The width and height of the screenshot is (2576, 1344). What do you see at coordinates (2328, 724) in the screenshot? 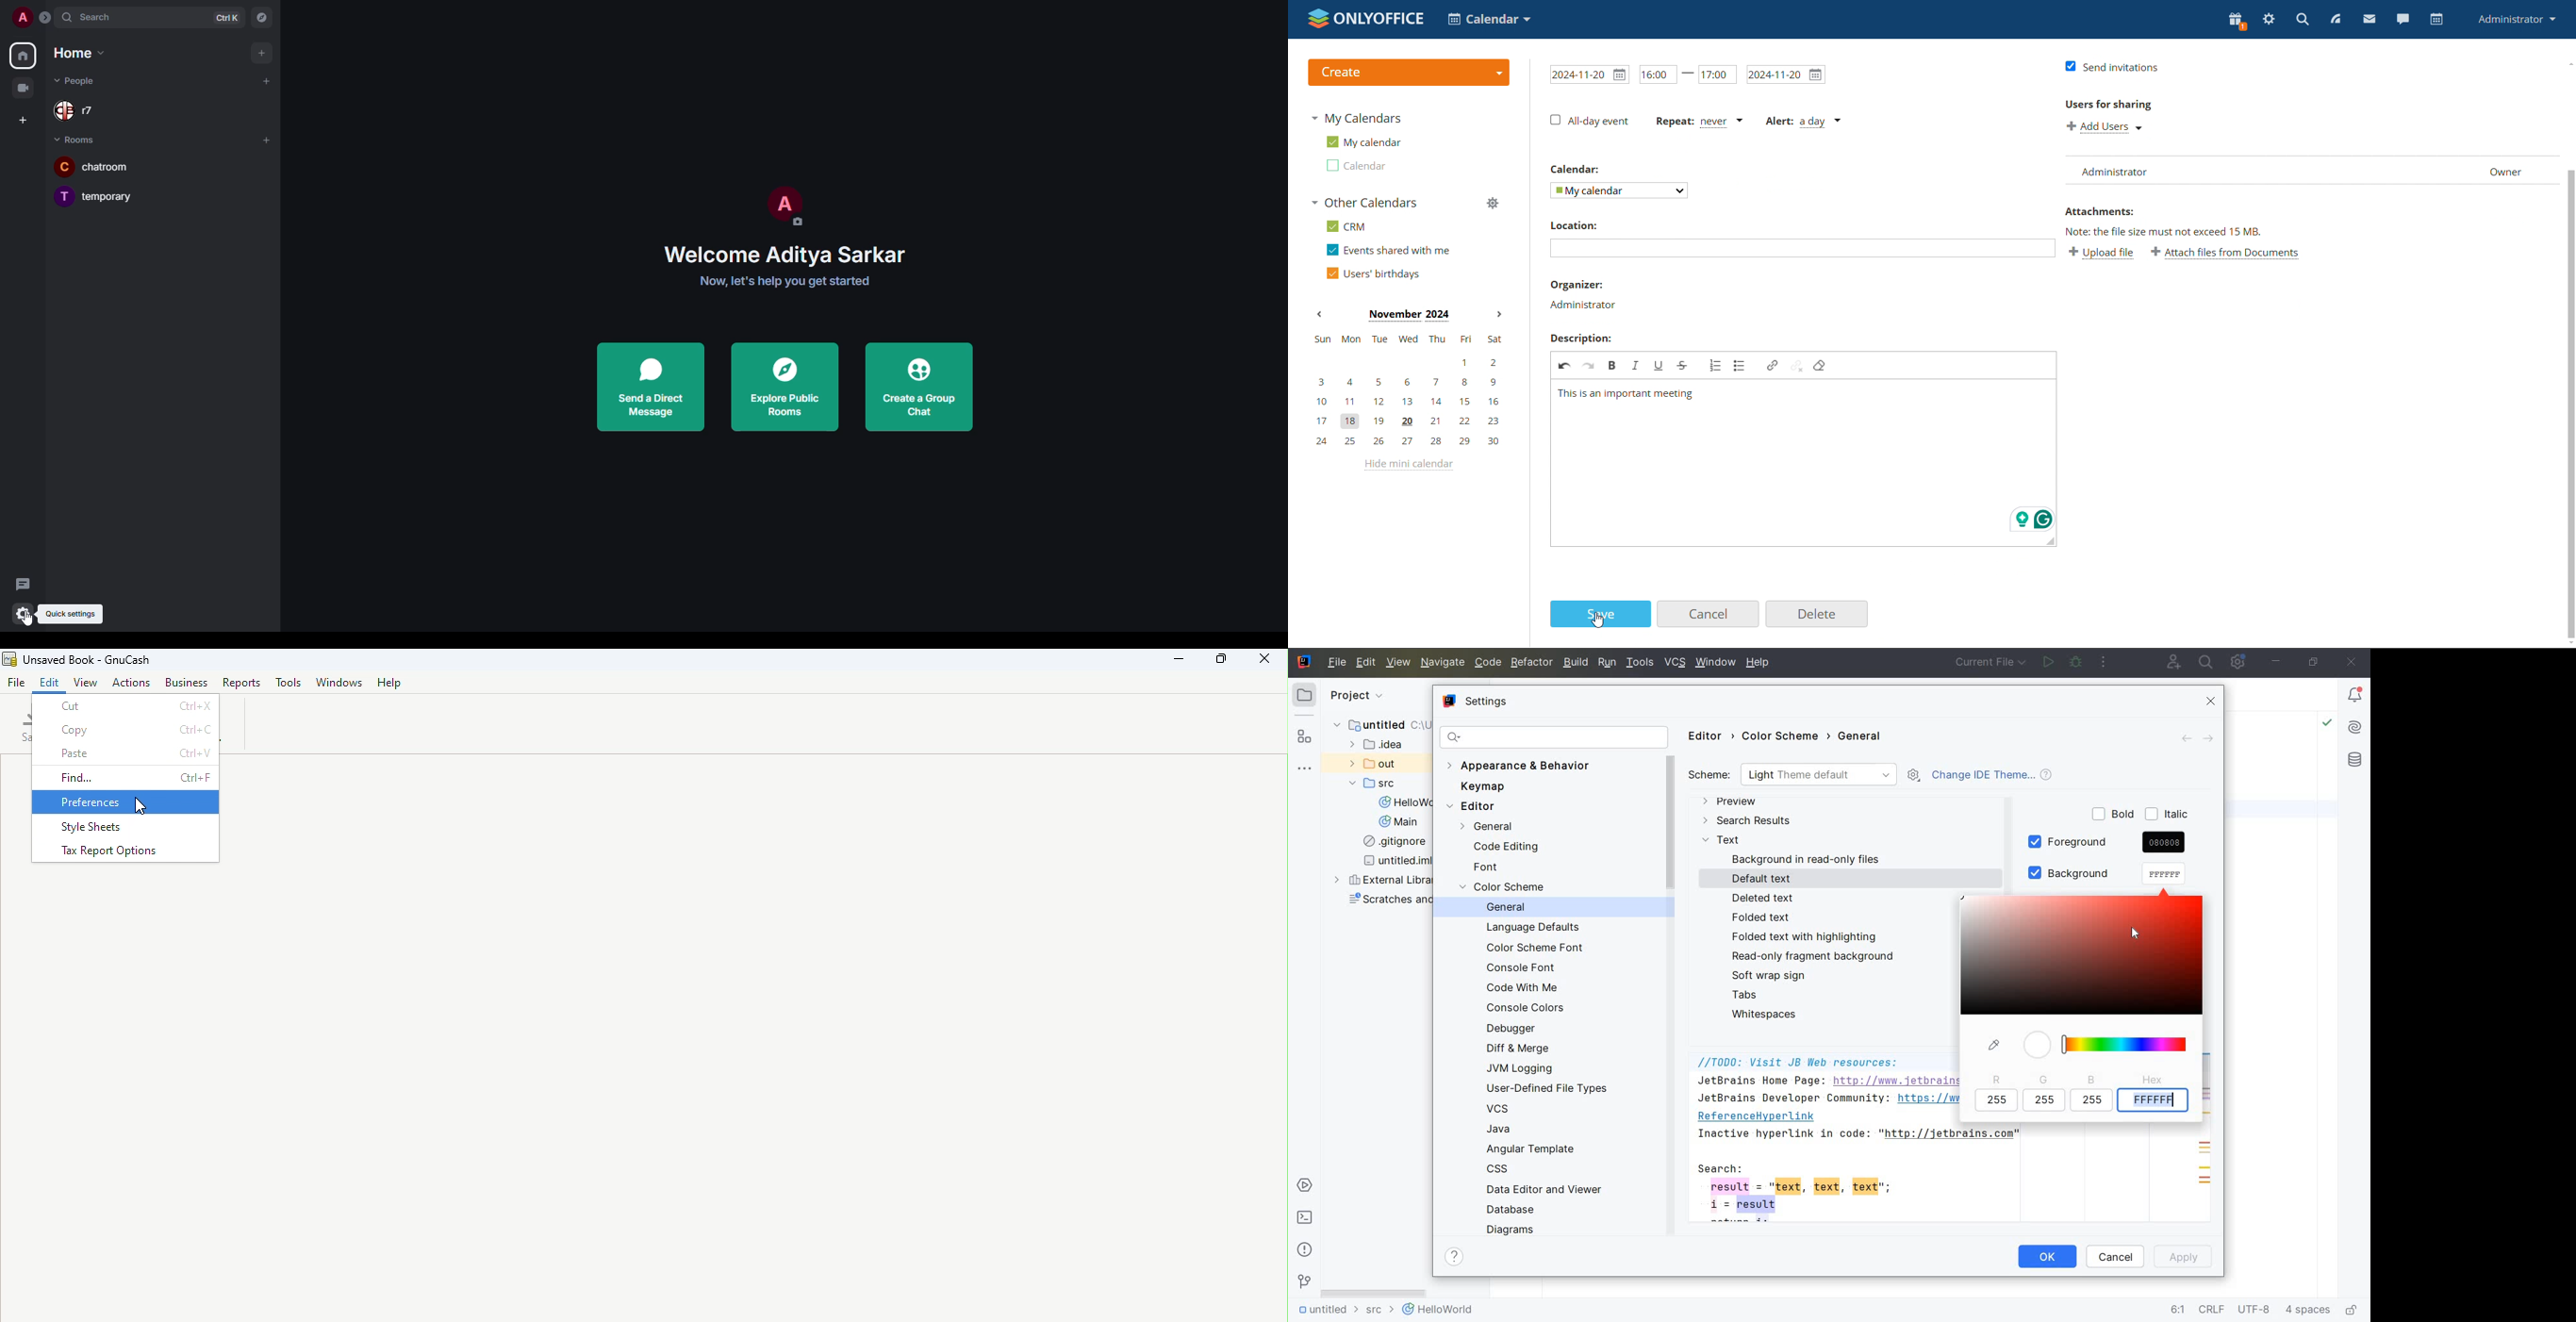
I see `Highlight: All Problems` at bounding box center [2328, 724].